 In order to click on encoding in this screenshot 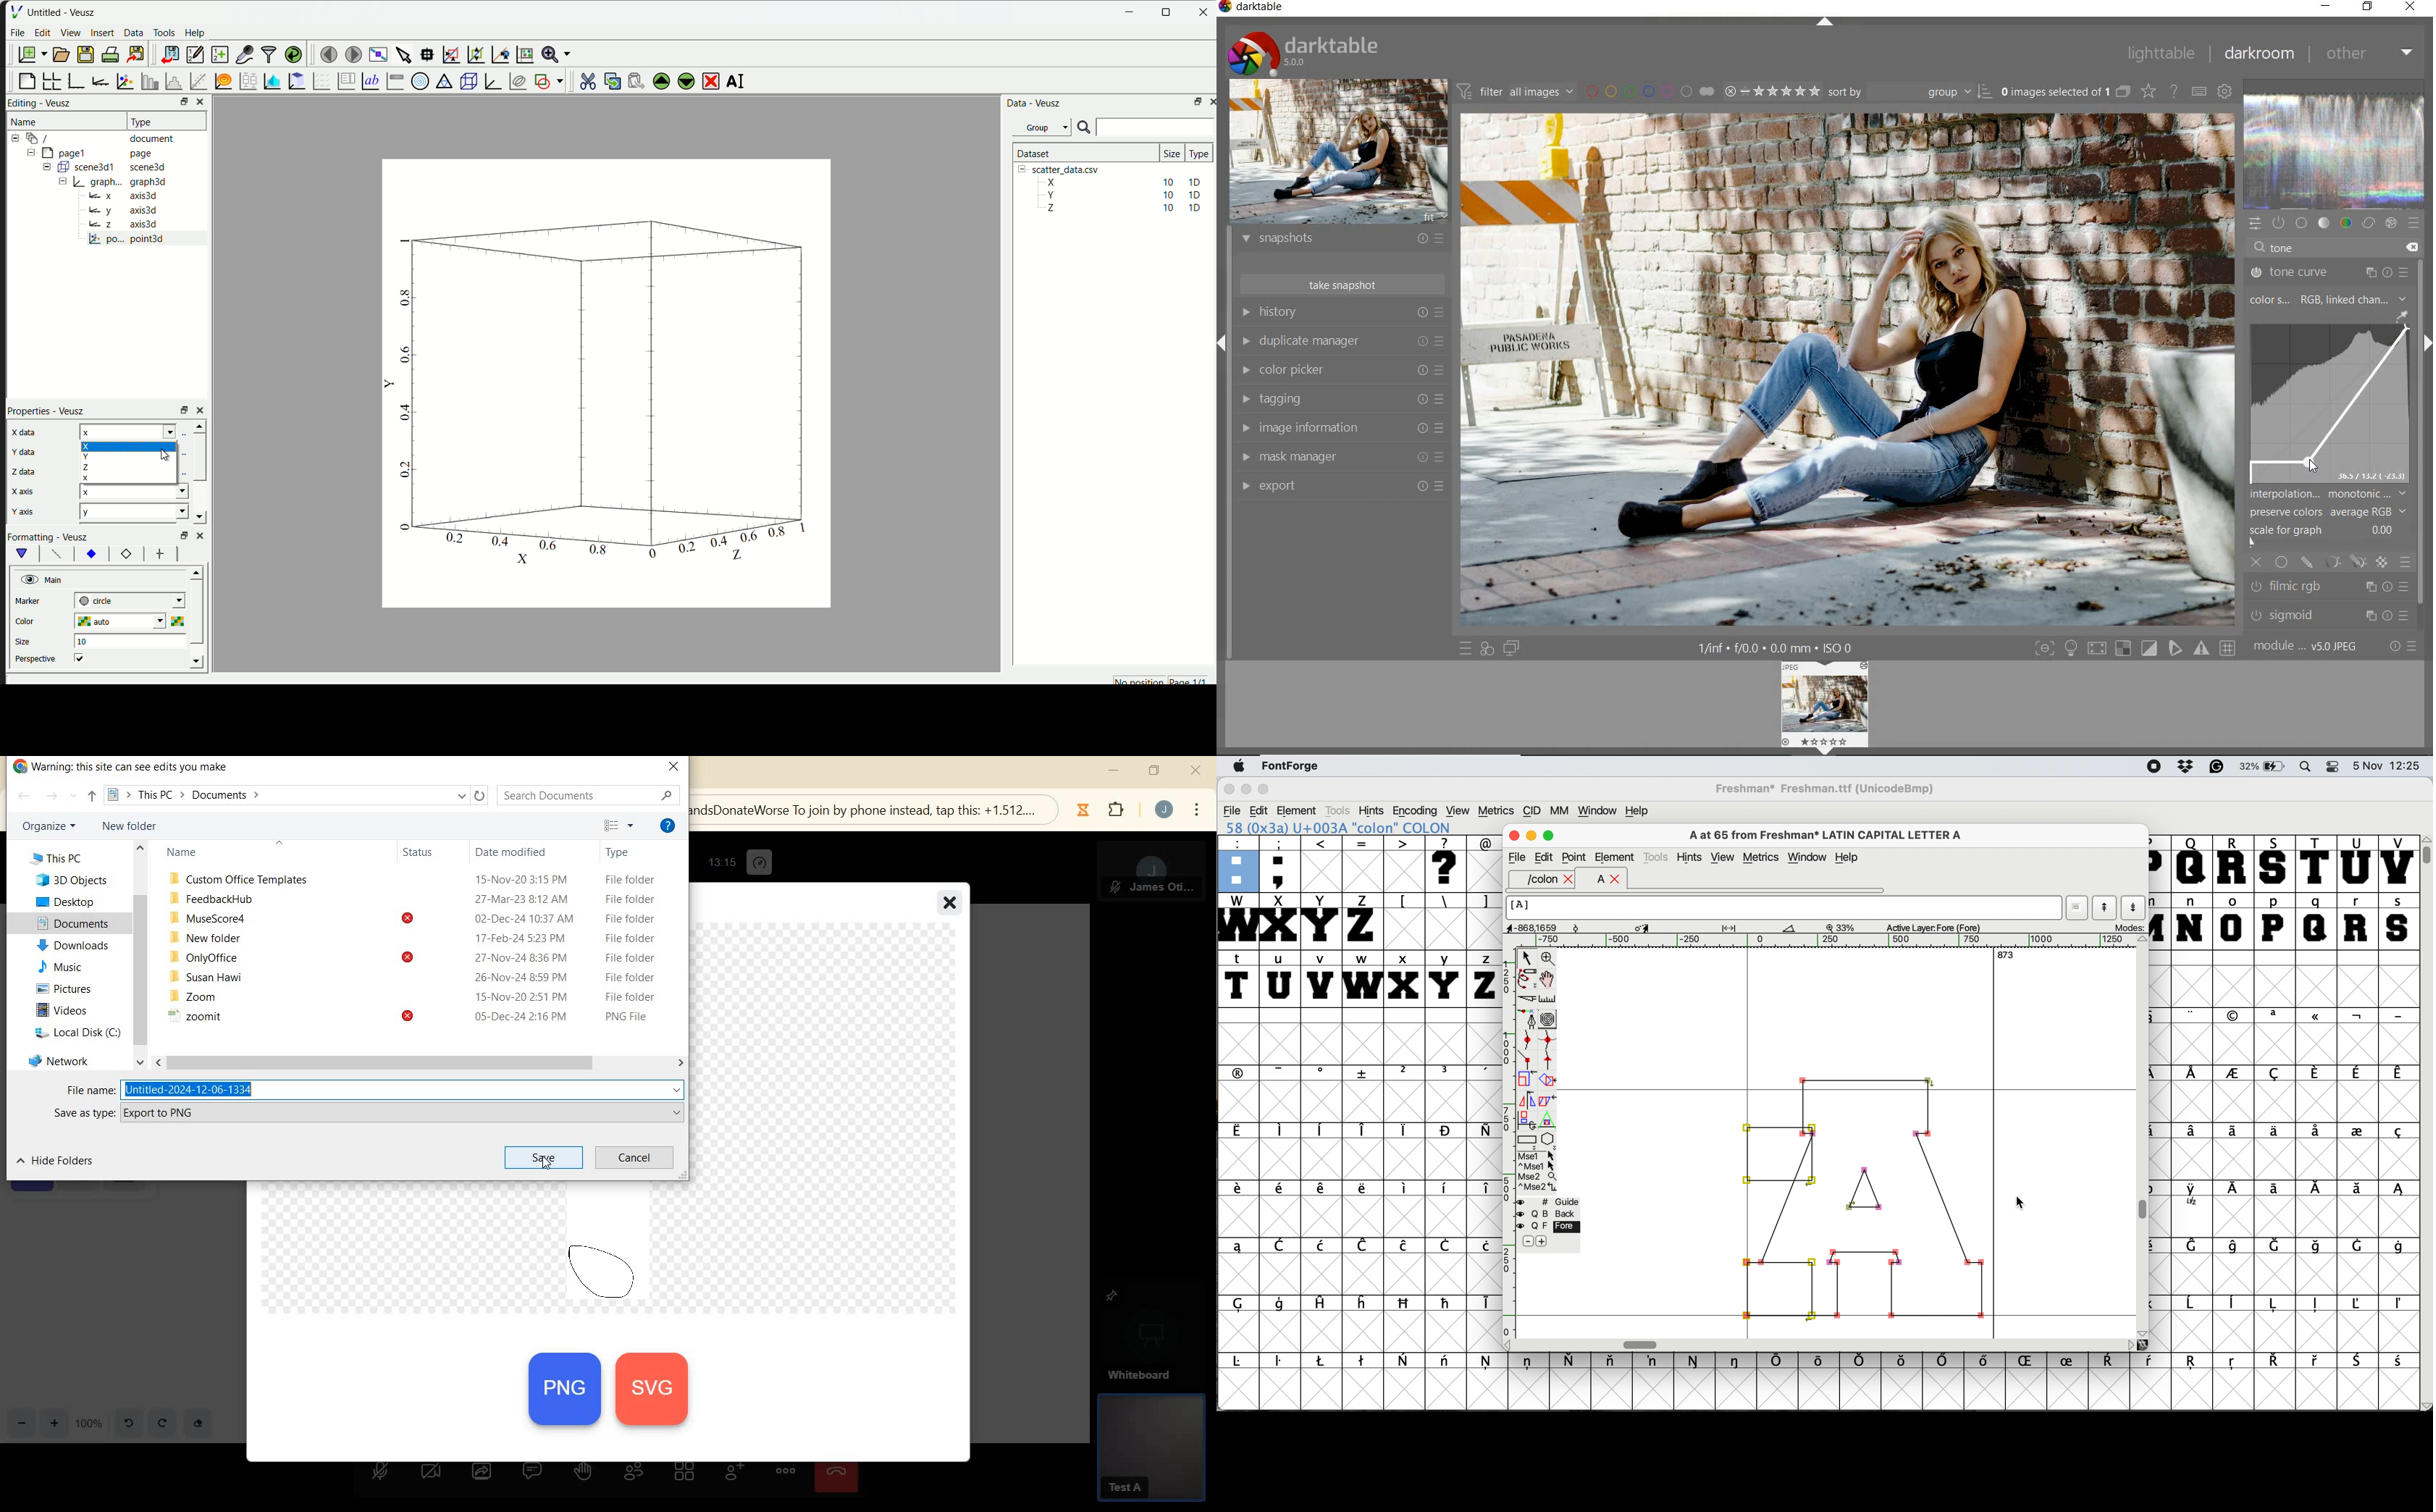, I will do `click(1415, 811)`.